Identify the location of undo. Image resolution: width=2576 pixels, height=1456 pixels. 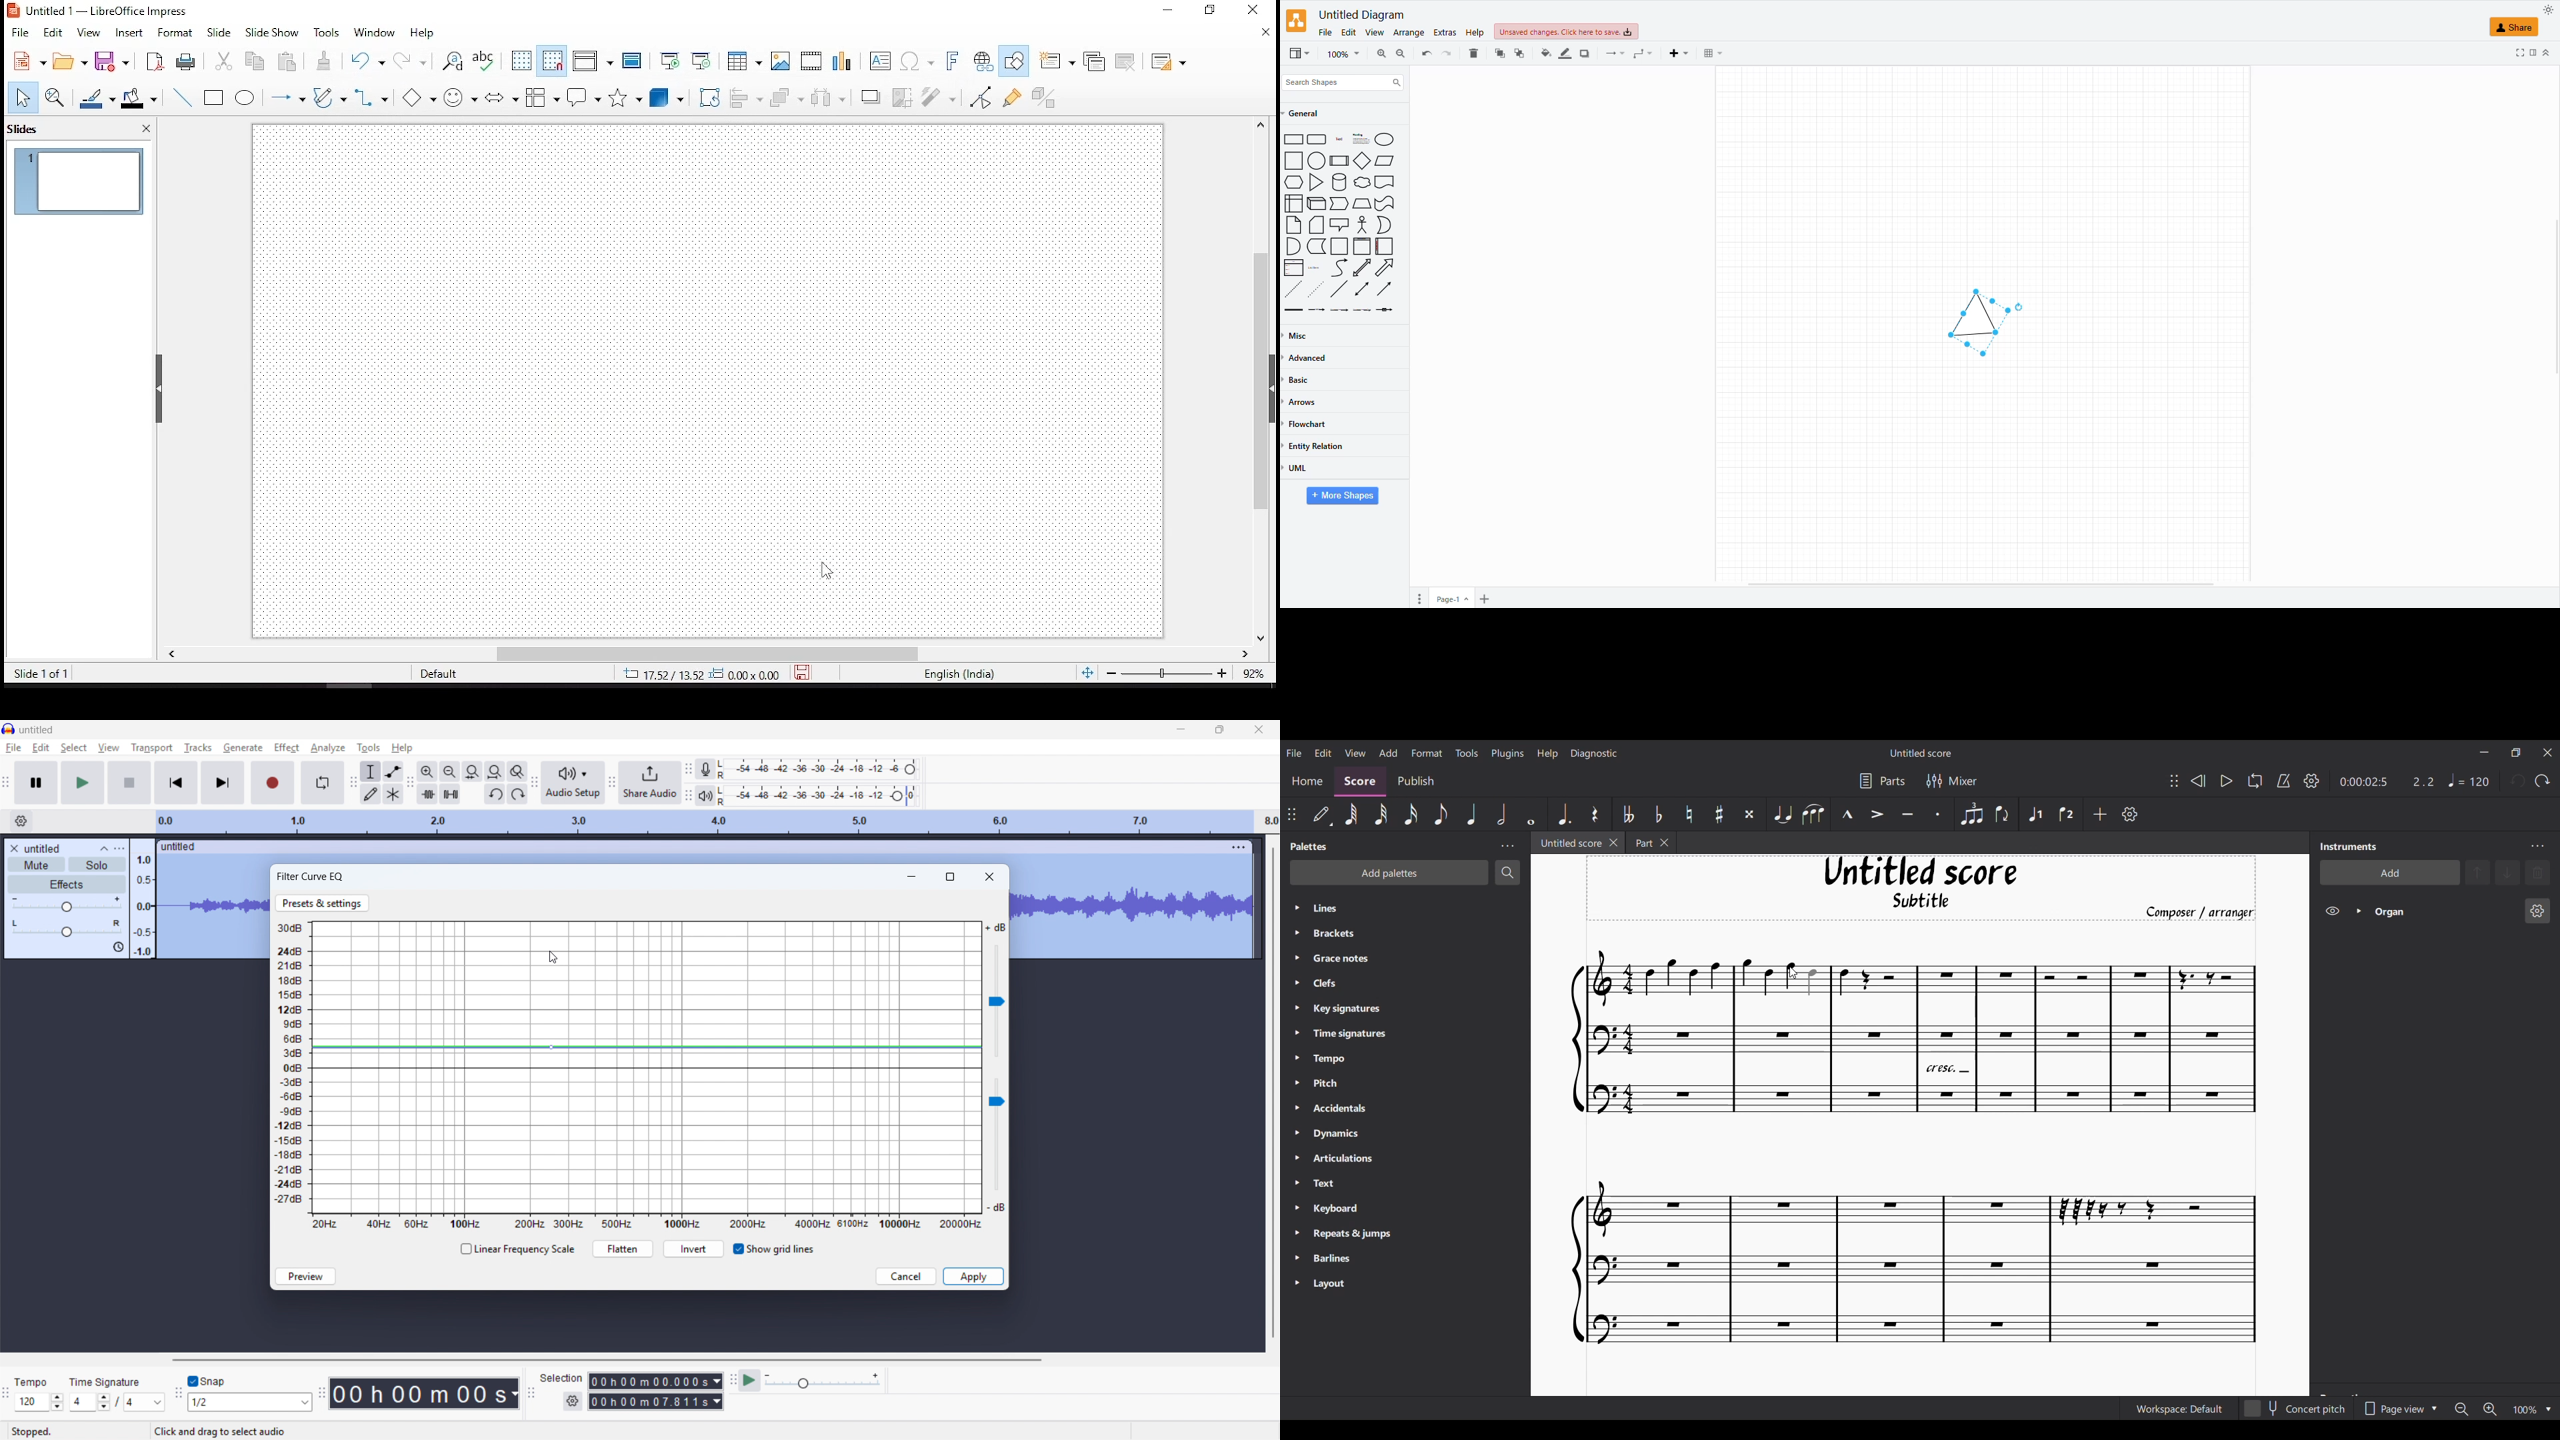
(1447, 53).